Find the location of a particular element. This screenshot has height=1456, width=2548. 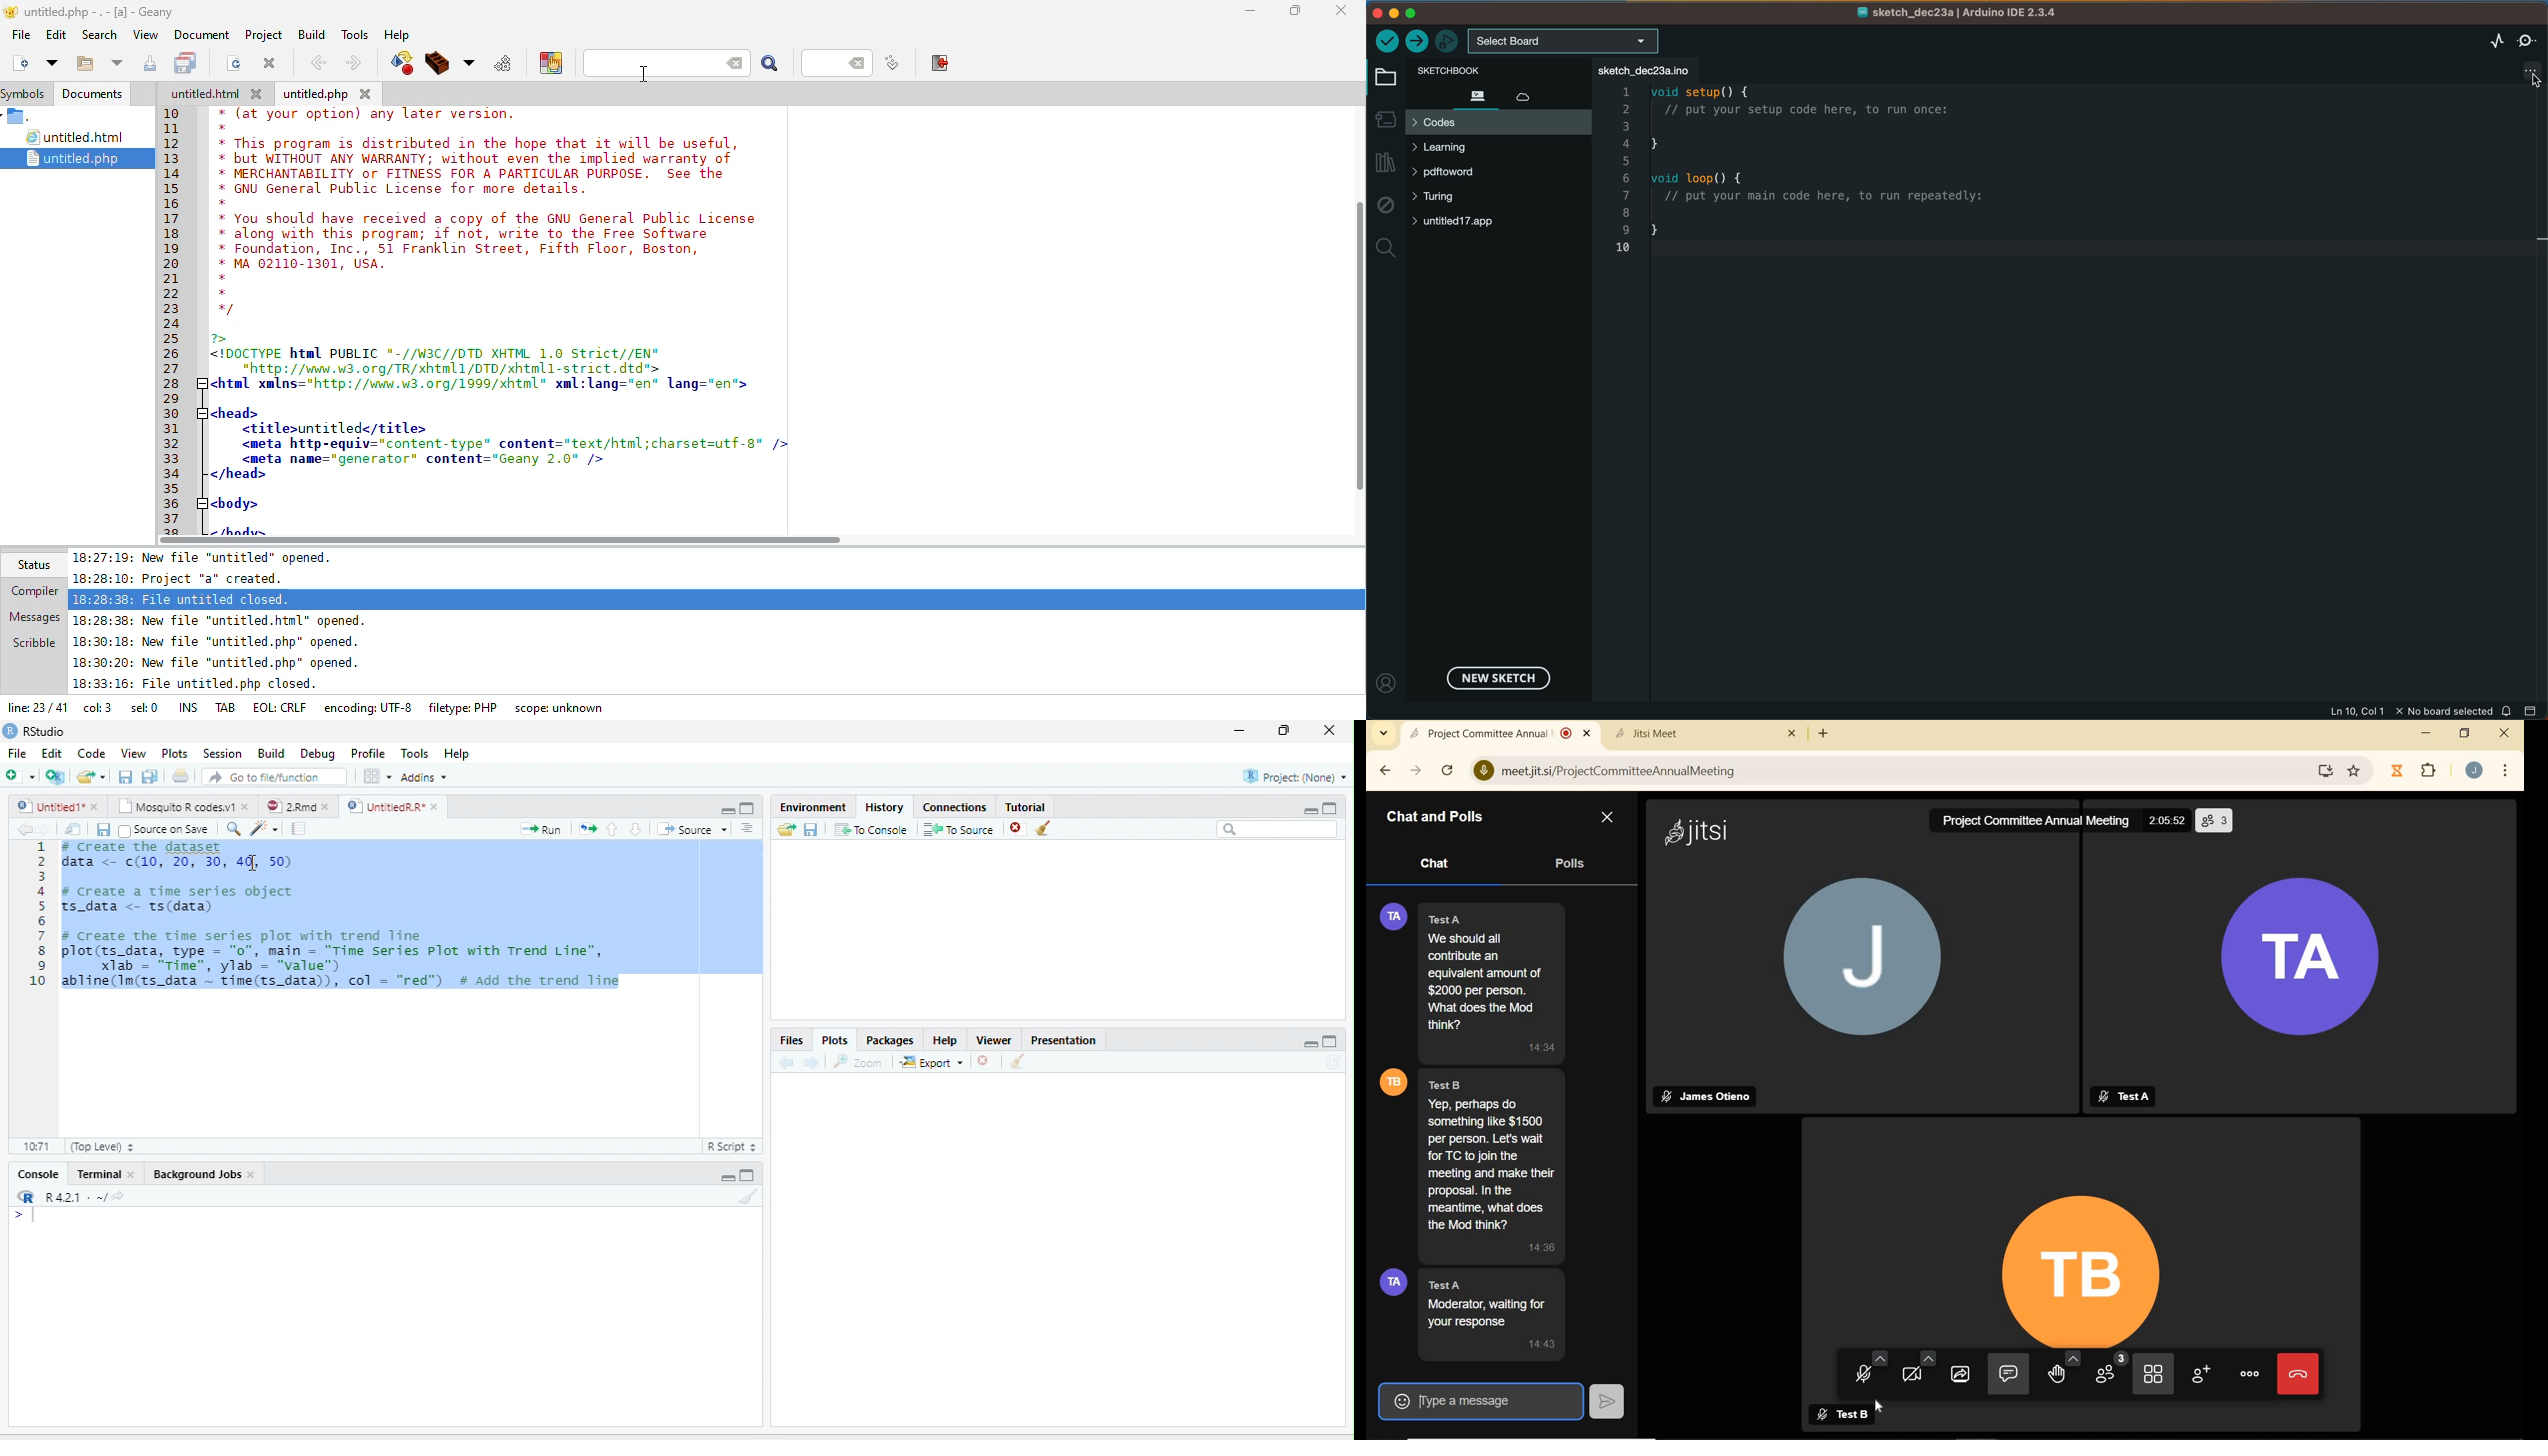

Packages is located at coordinates (890, 1039).